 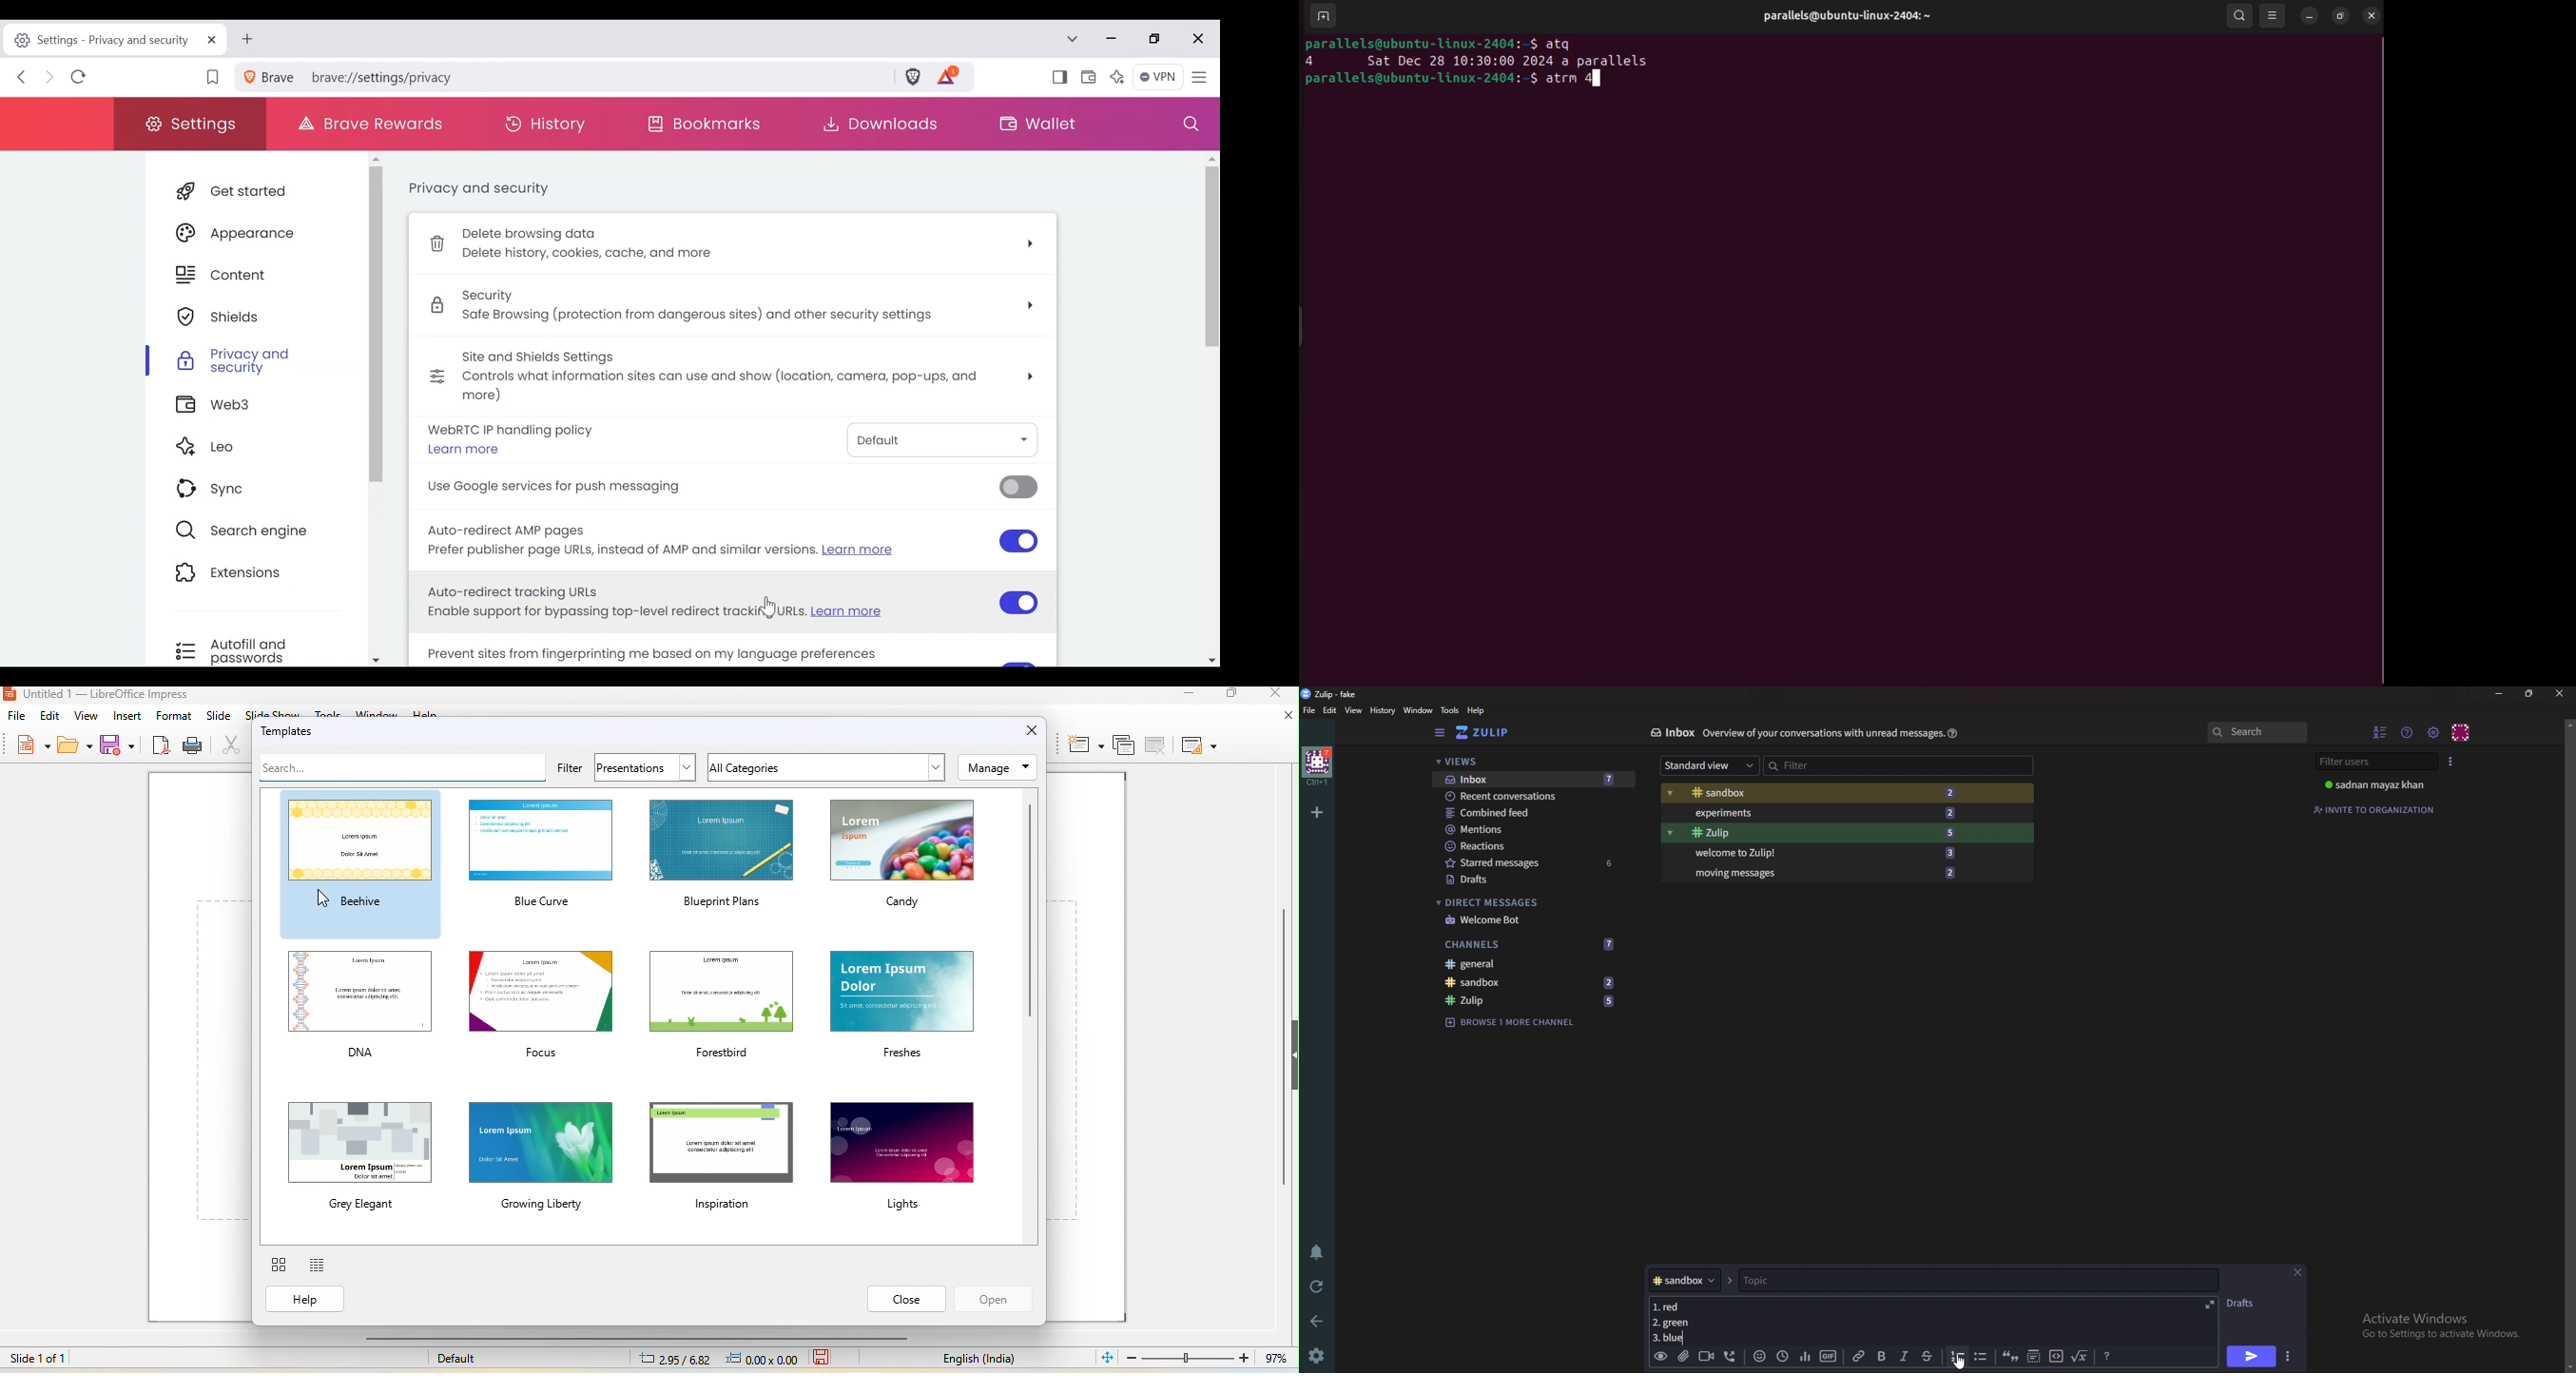 What do you see at coordinates (1683, 1281) in the screenshot?
I see `Channel` at bounding box center [1683, 1281].